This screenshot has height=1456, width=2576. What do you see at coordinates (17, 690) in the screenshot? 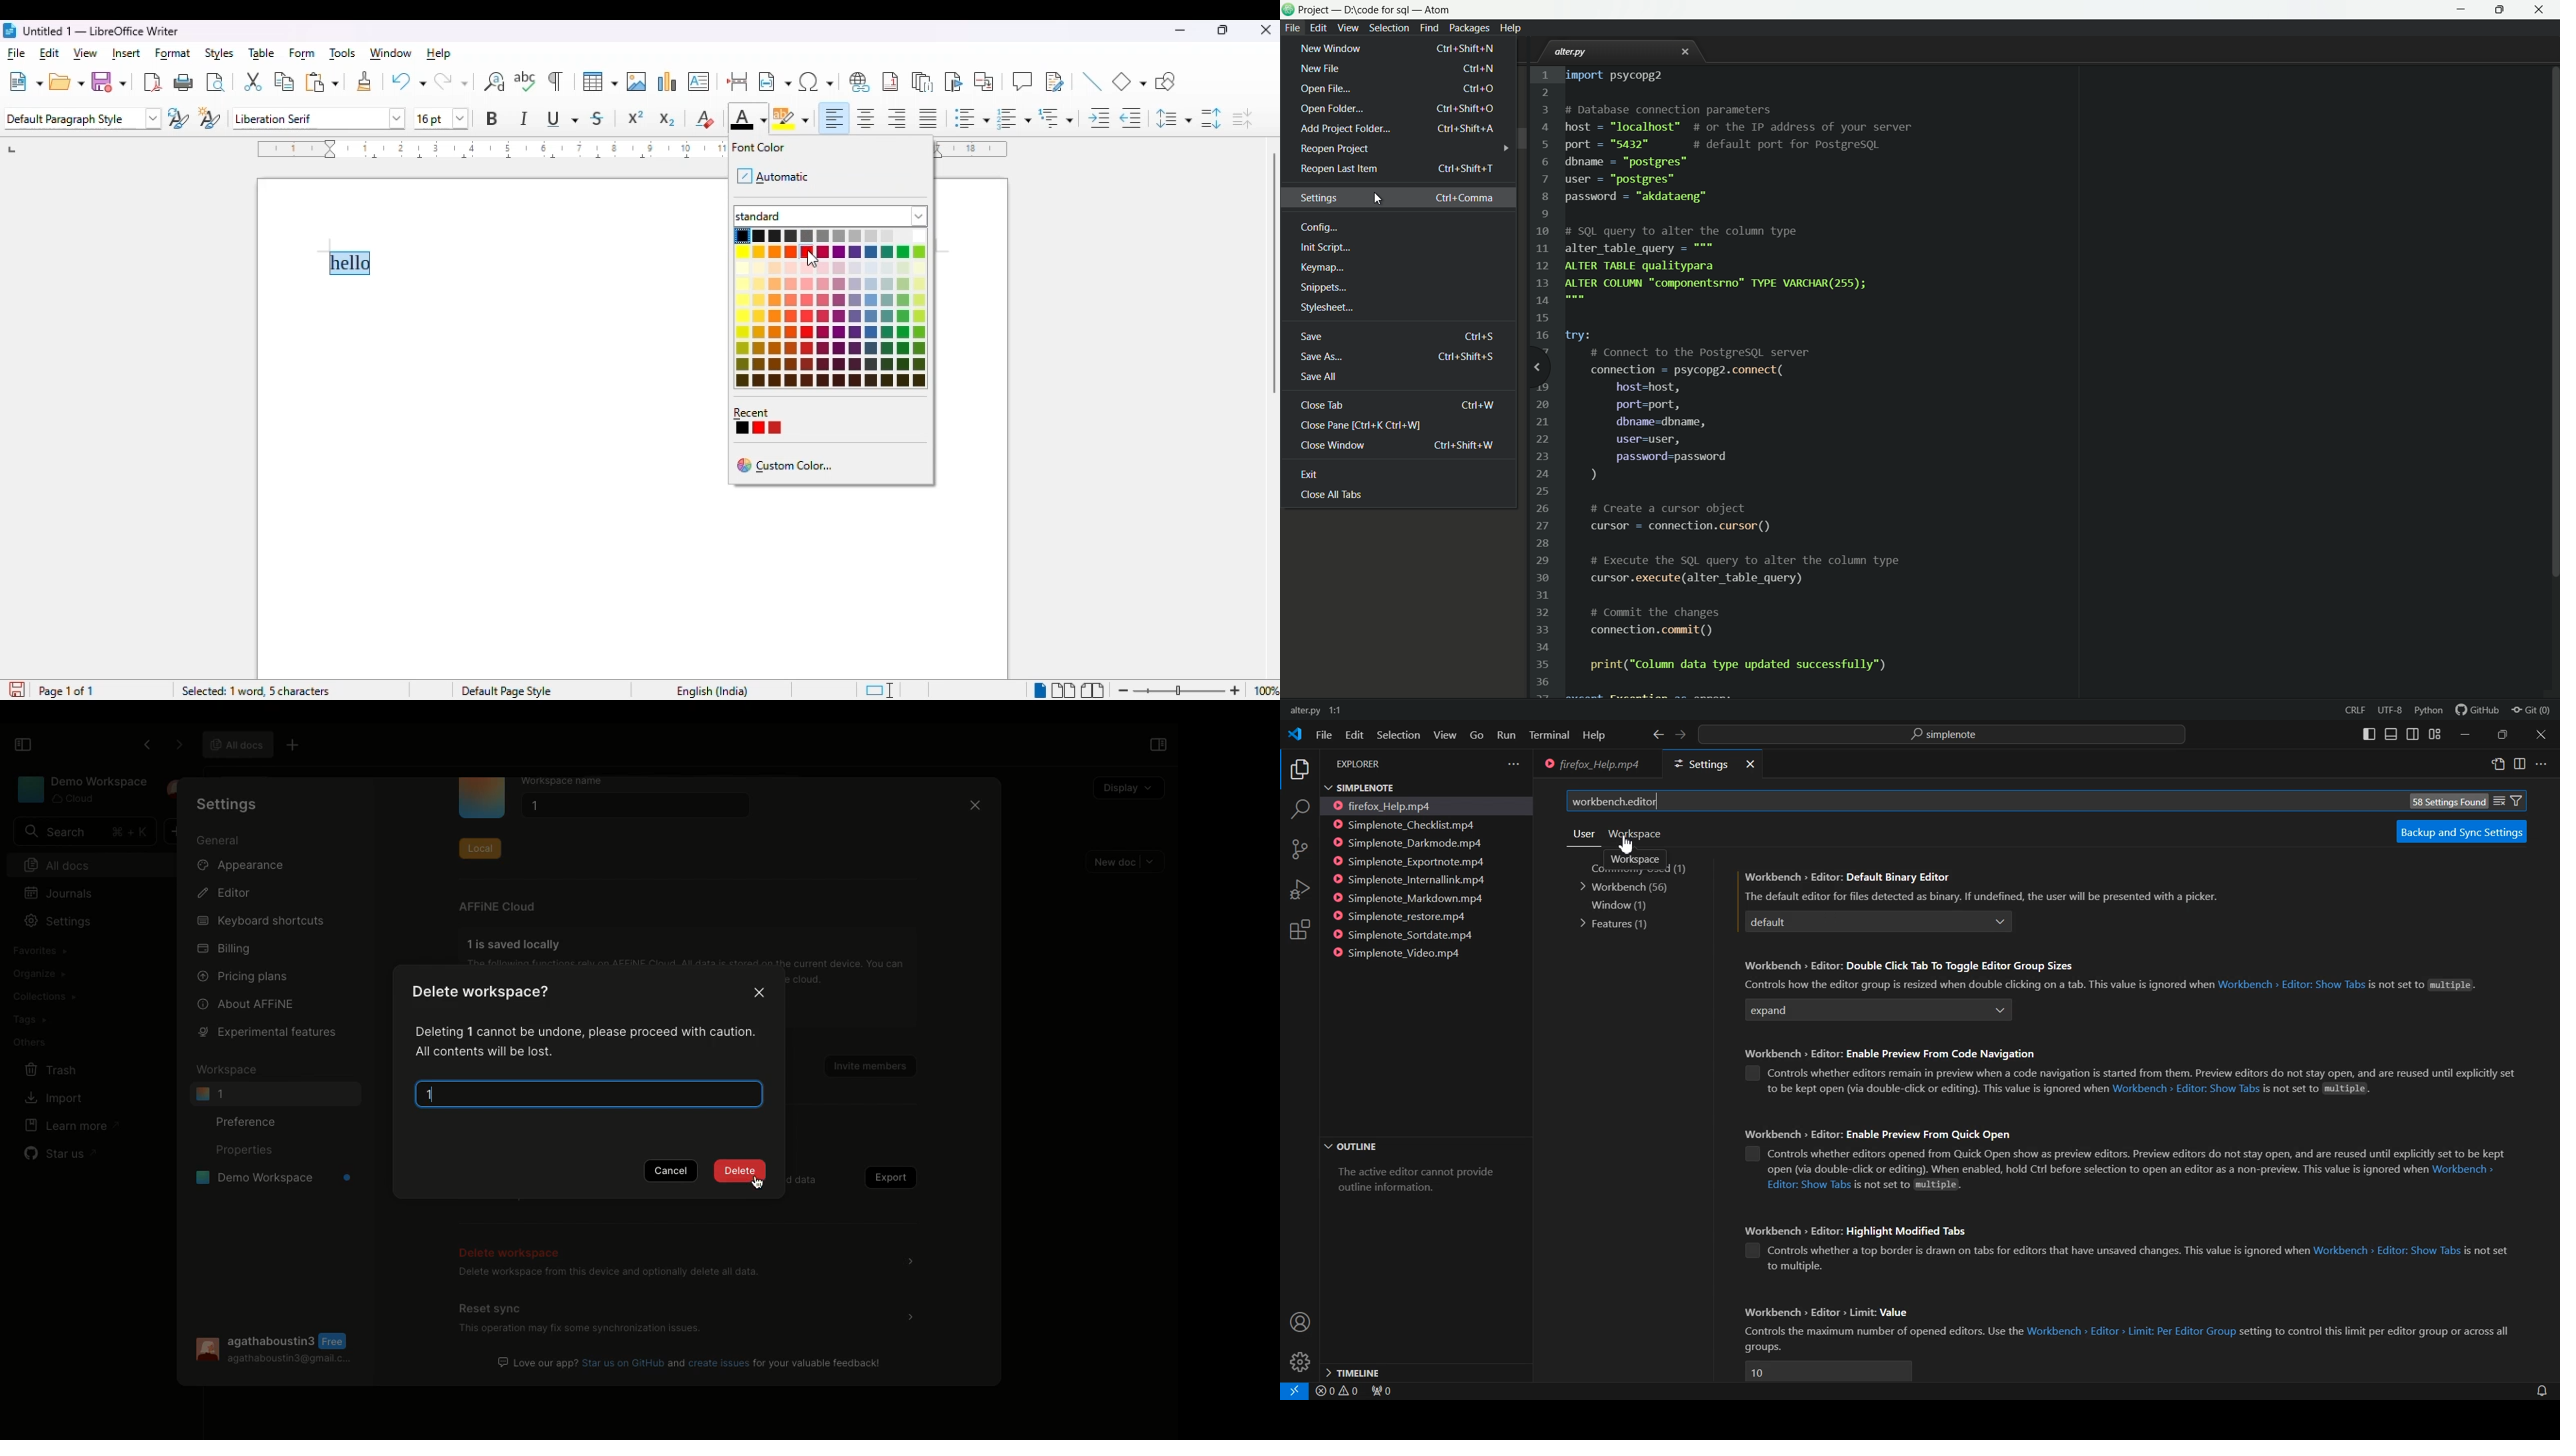
I see `the document has been modified` at bounding box center [17, 690].